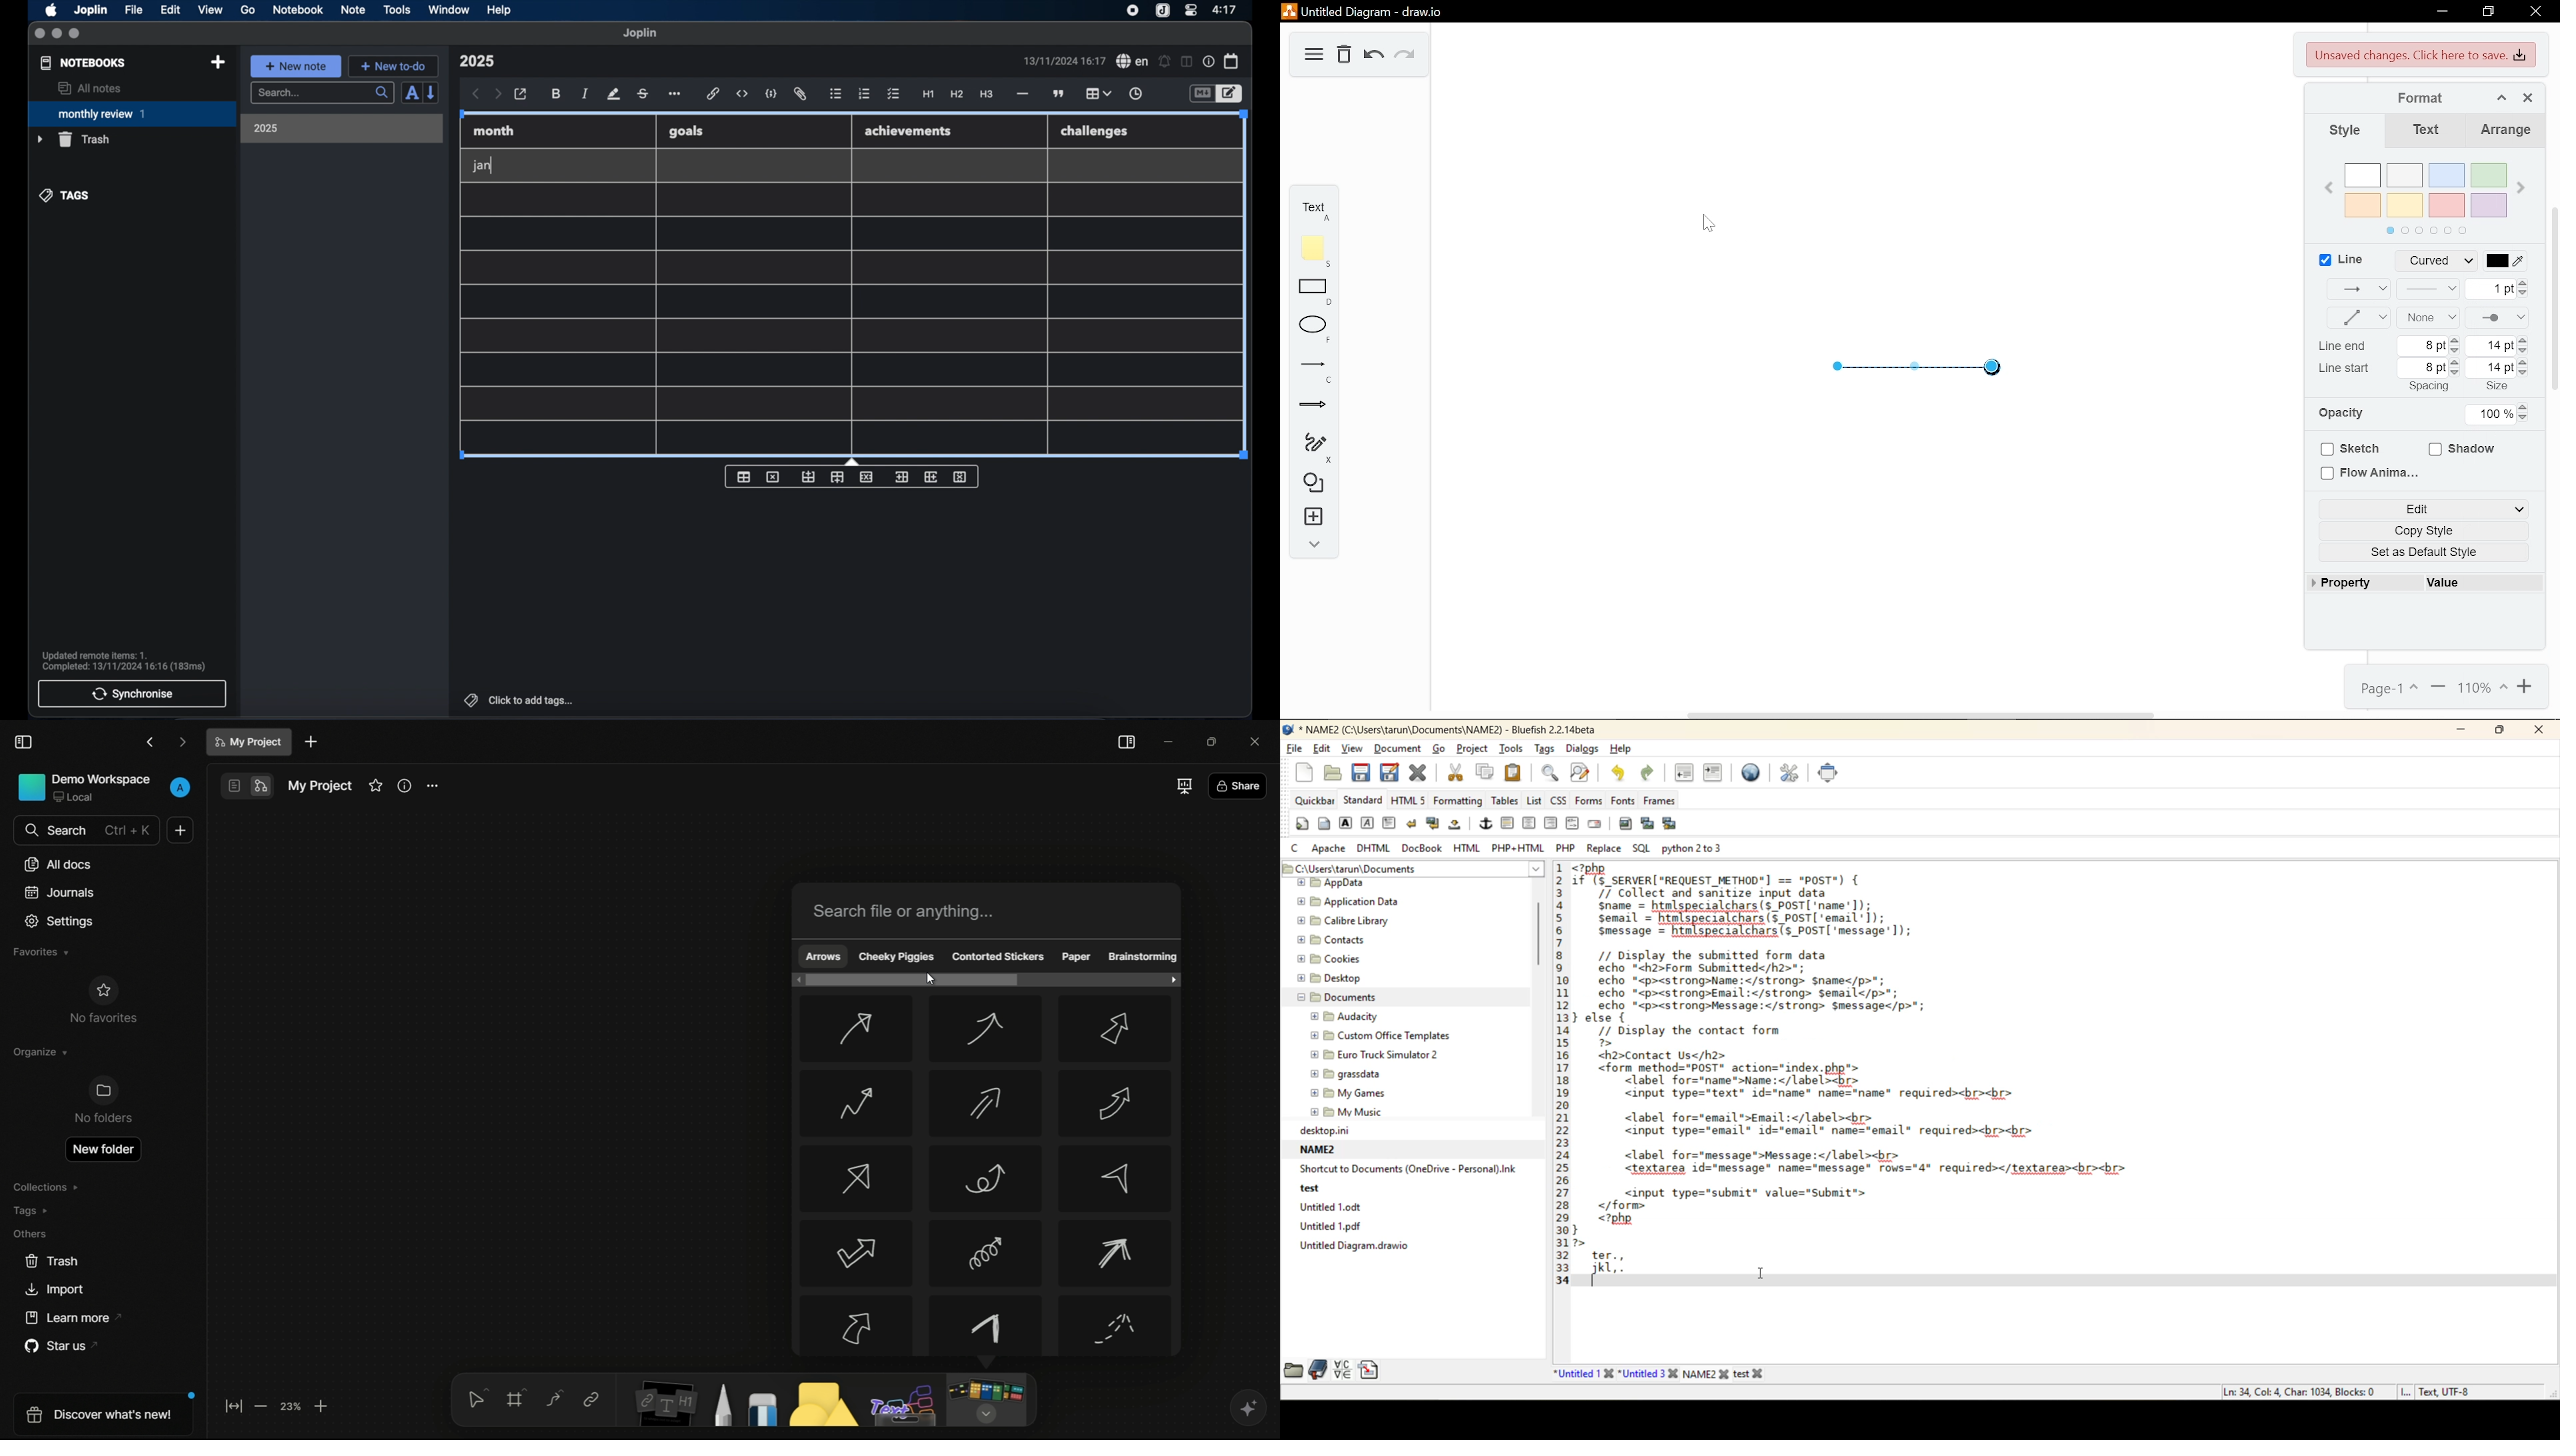 This screenshot has height=1456, width=2576. I want to click on scroll bar, so click(2555, 300).